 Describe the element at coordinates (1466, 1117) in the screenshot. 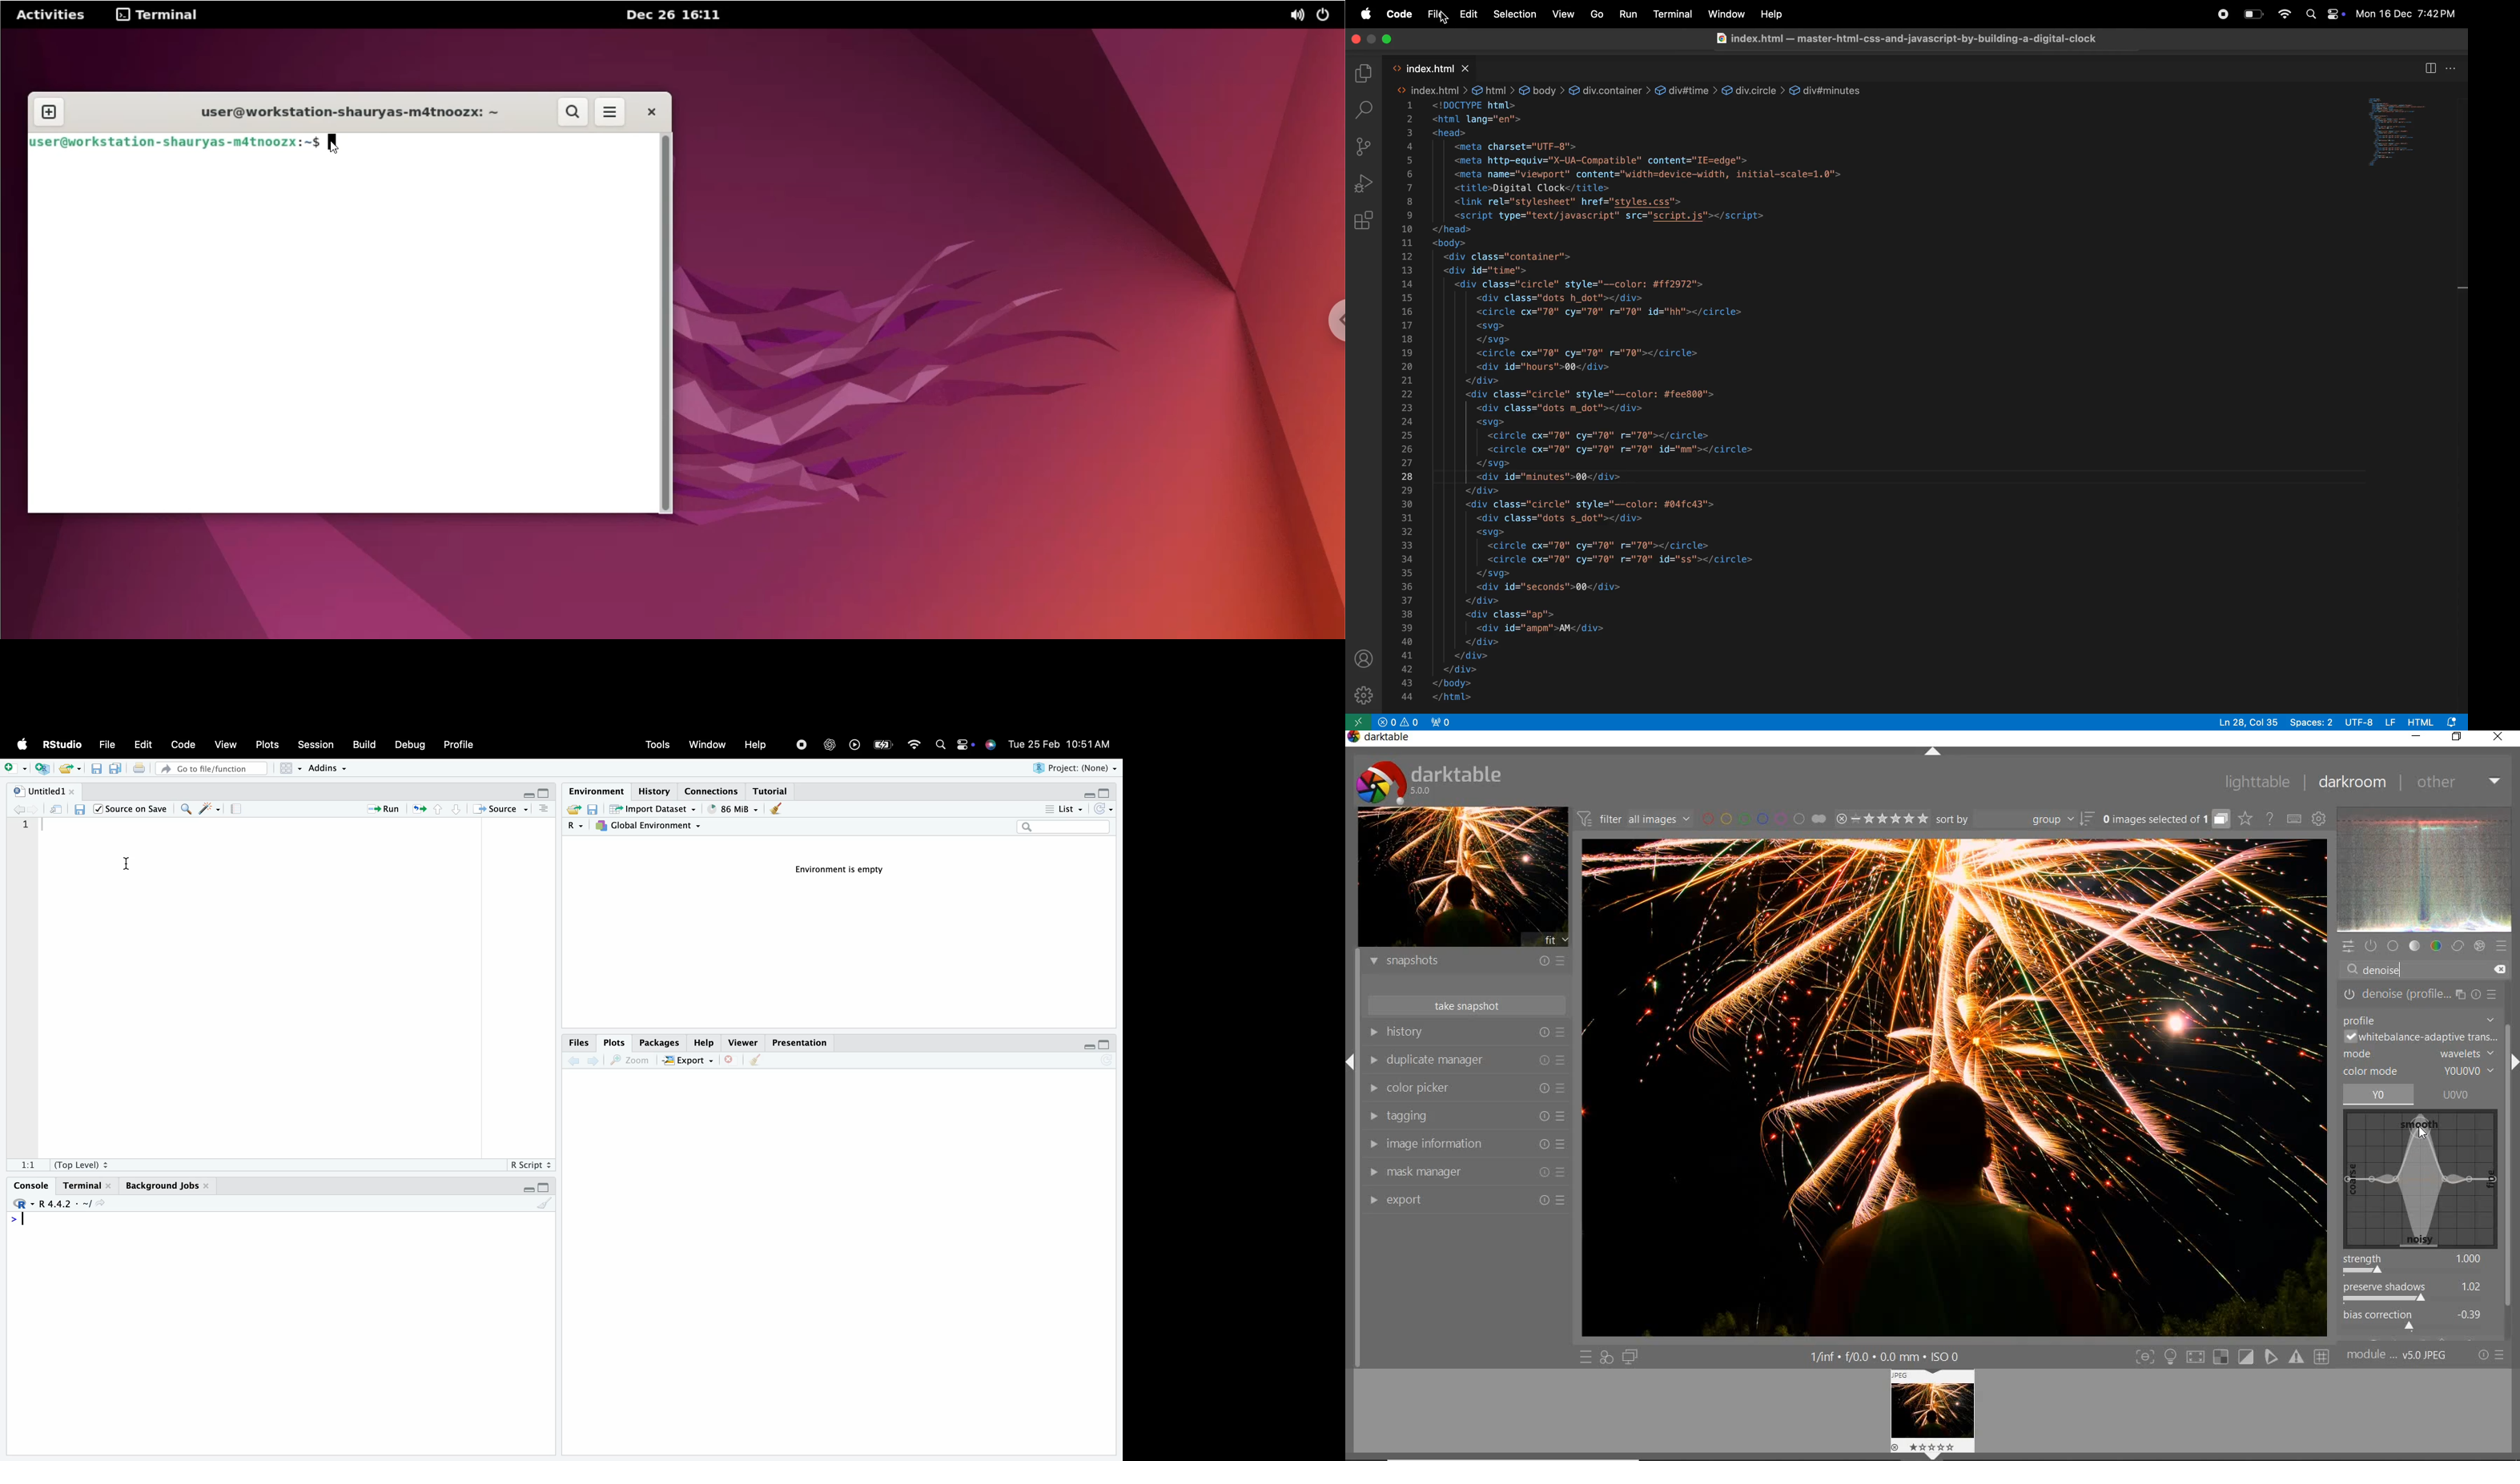

I see `tagging` at that location.